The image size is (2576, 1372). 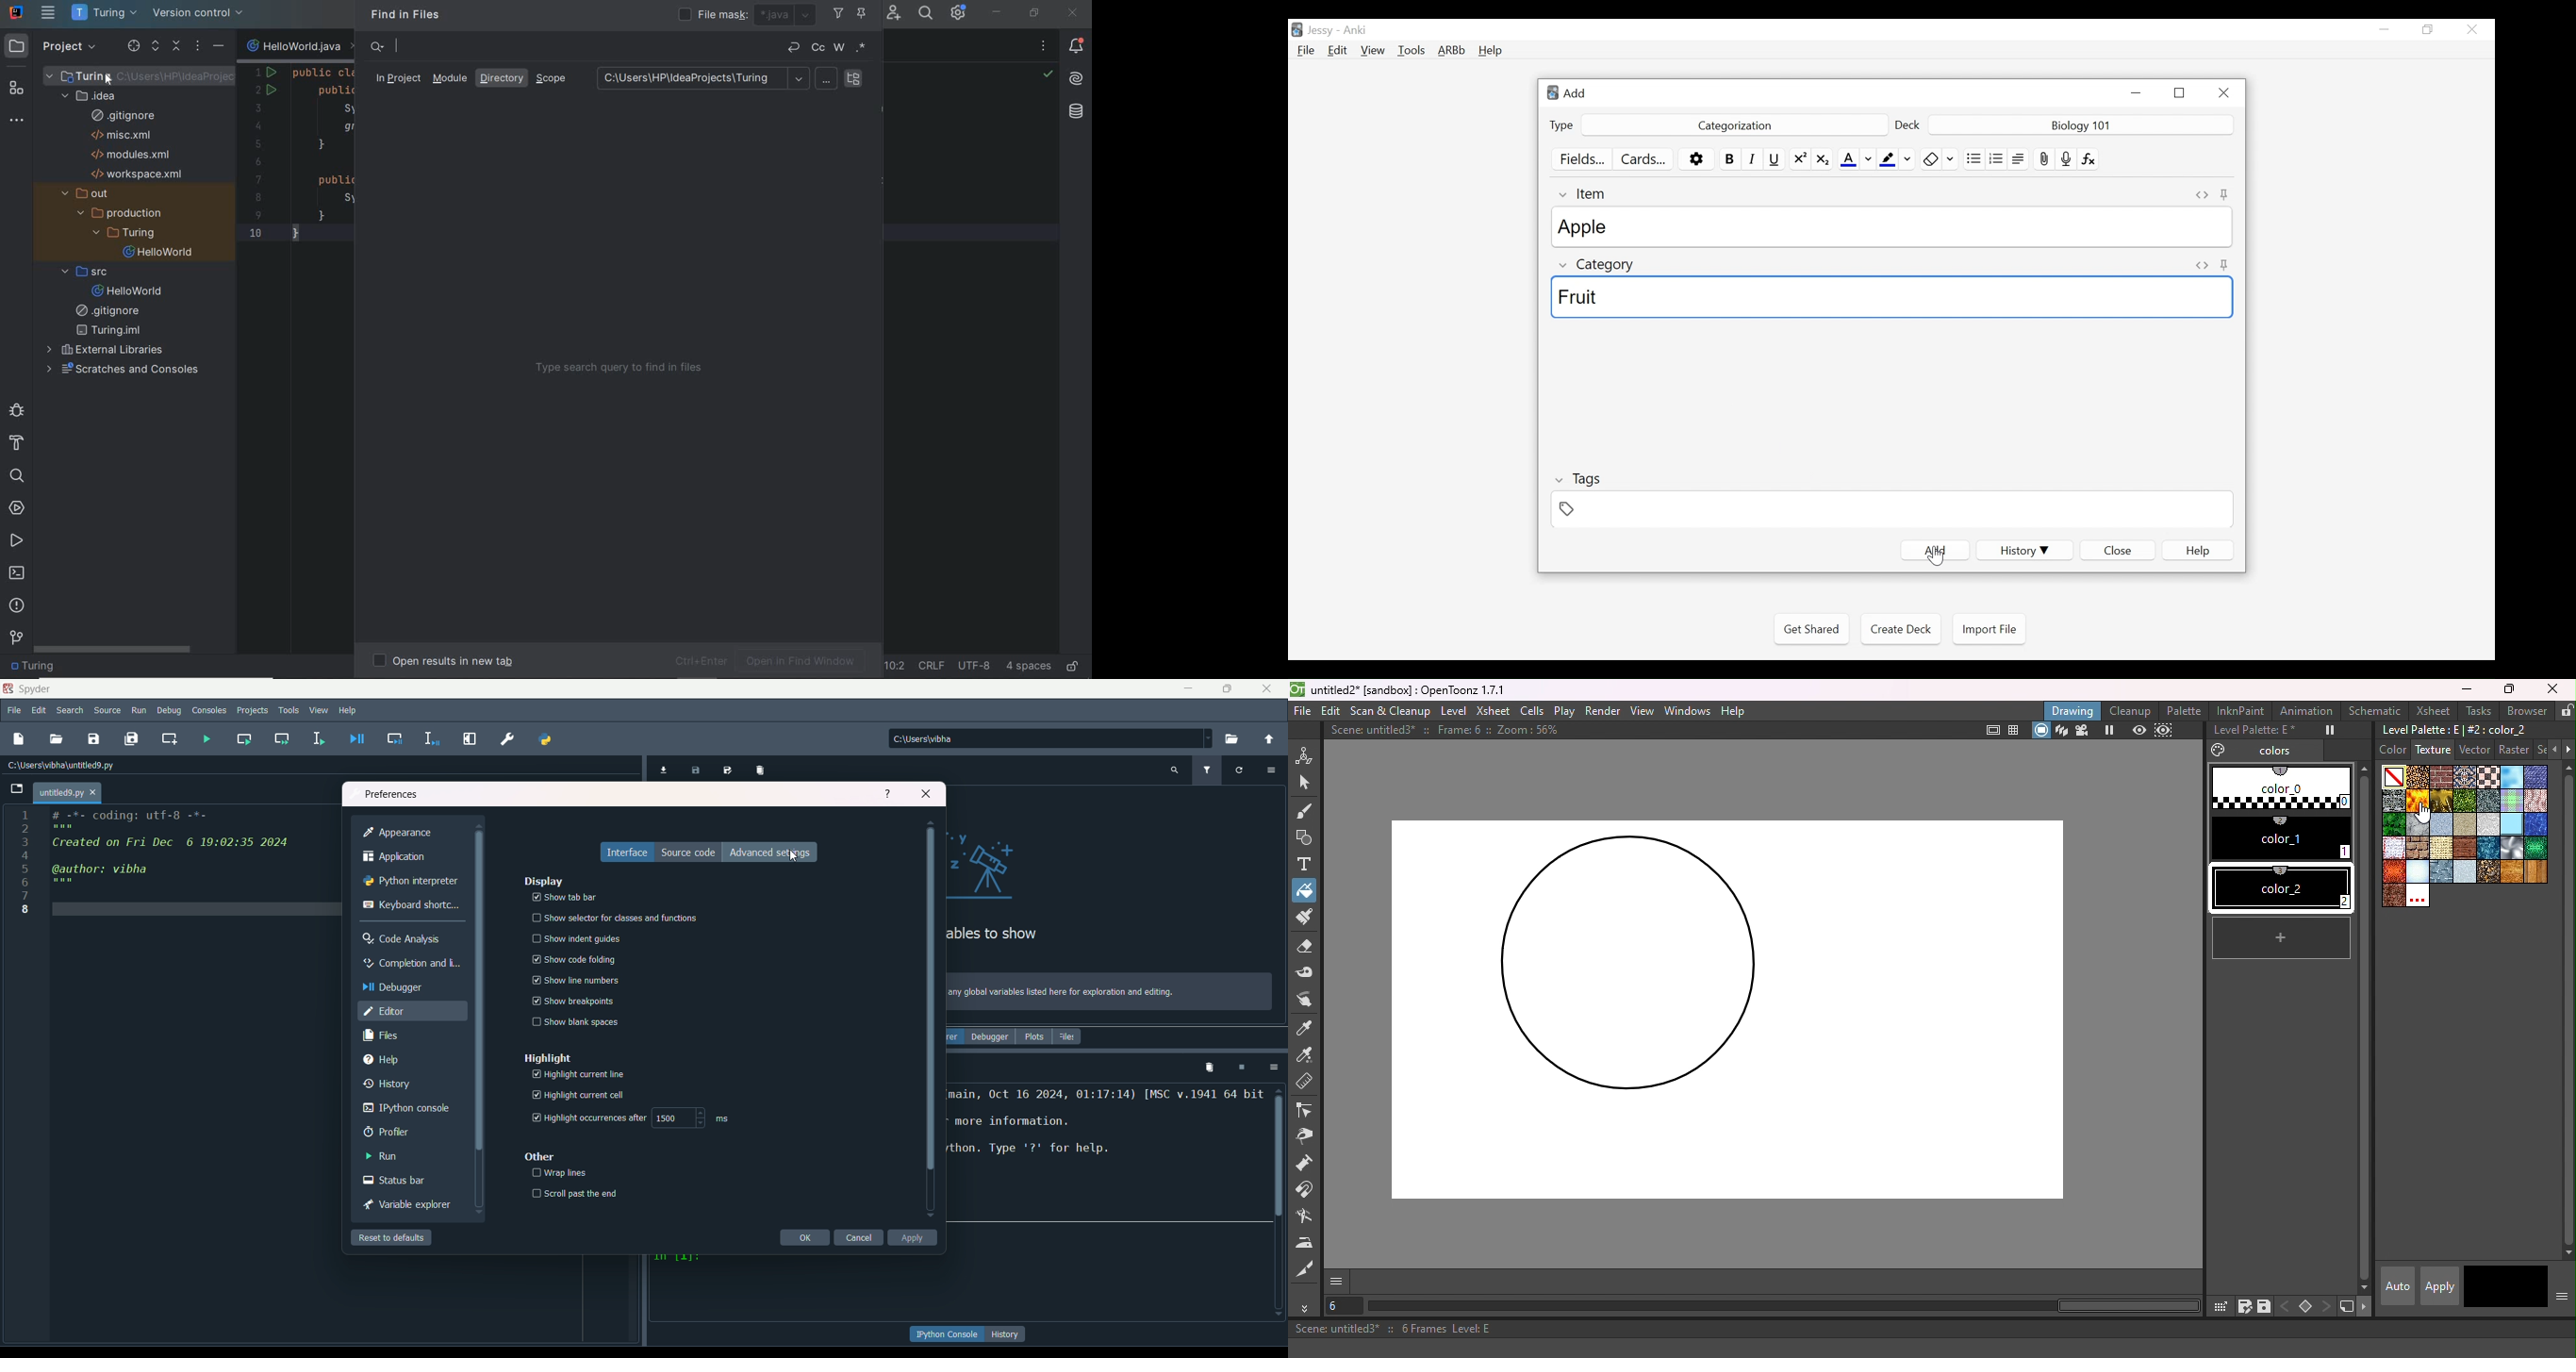 What do you see at coordinates (243, 739) in the screenshot?
I see `run current cell` at bounding box center [243, 739].